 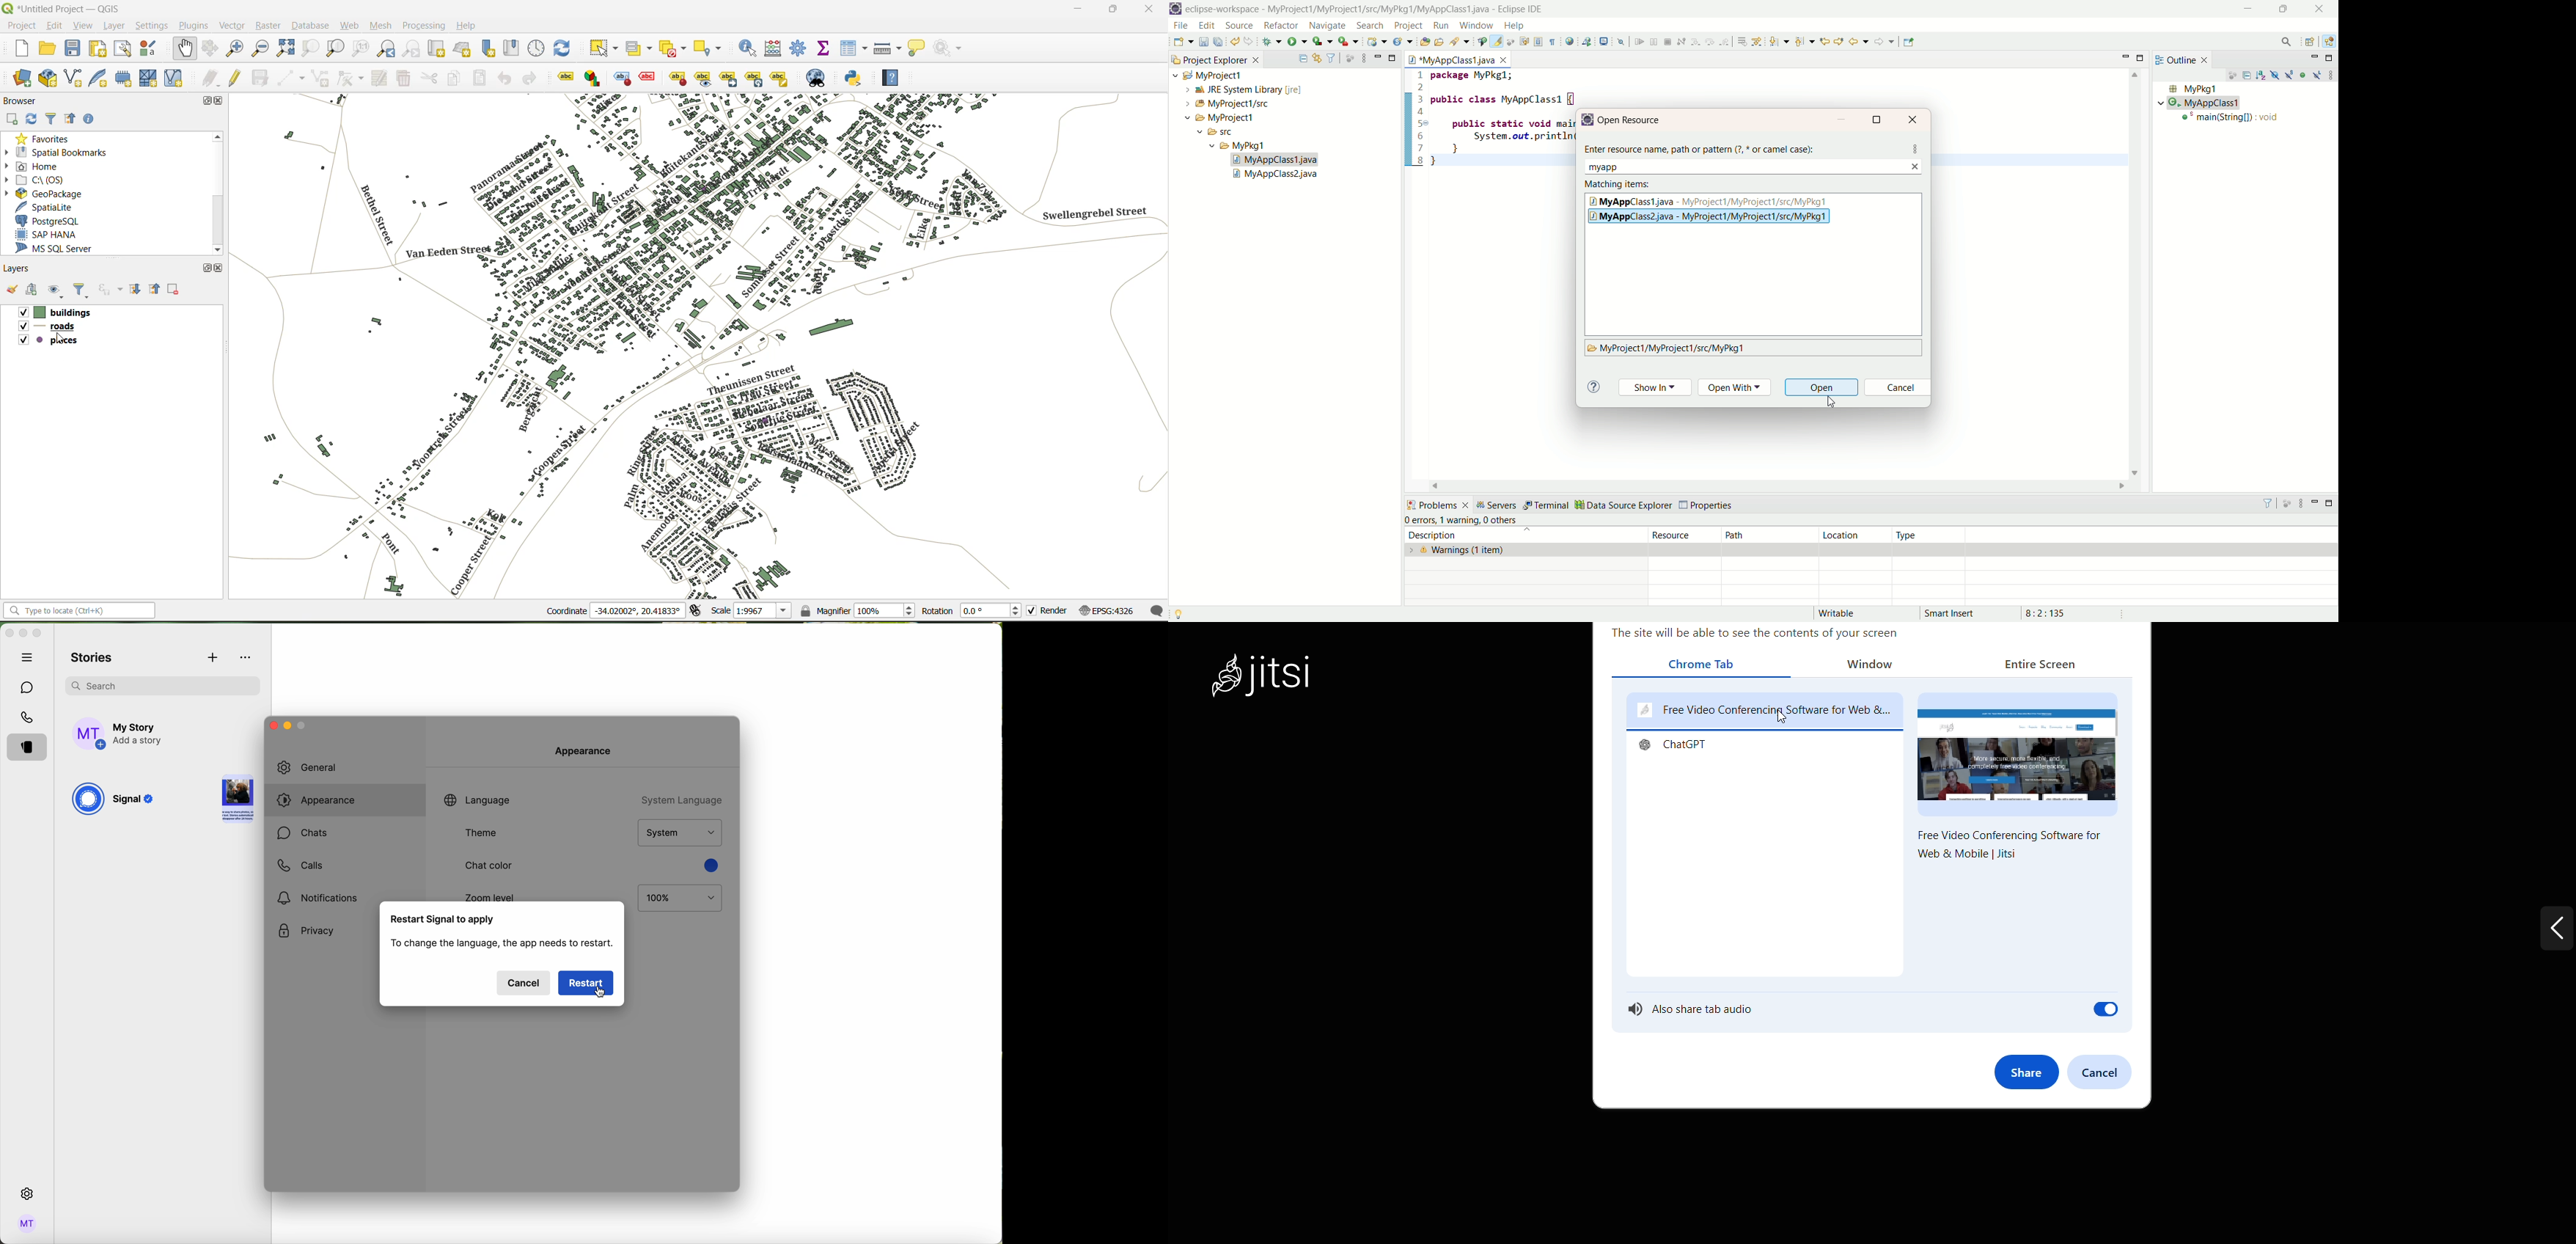 What do you see at coordinates (2304, 74) in the screenshot?
I see `hide non-public member` at bounding box center [2304, 74].